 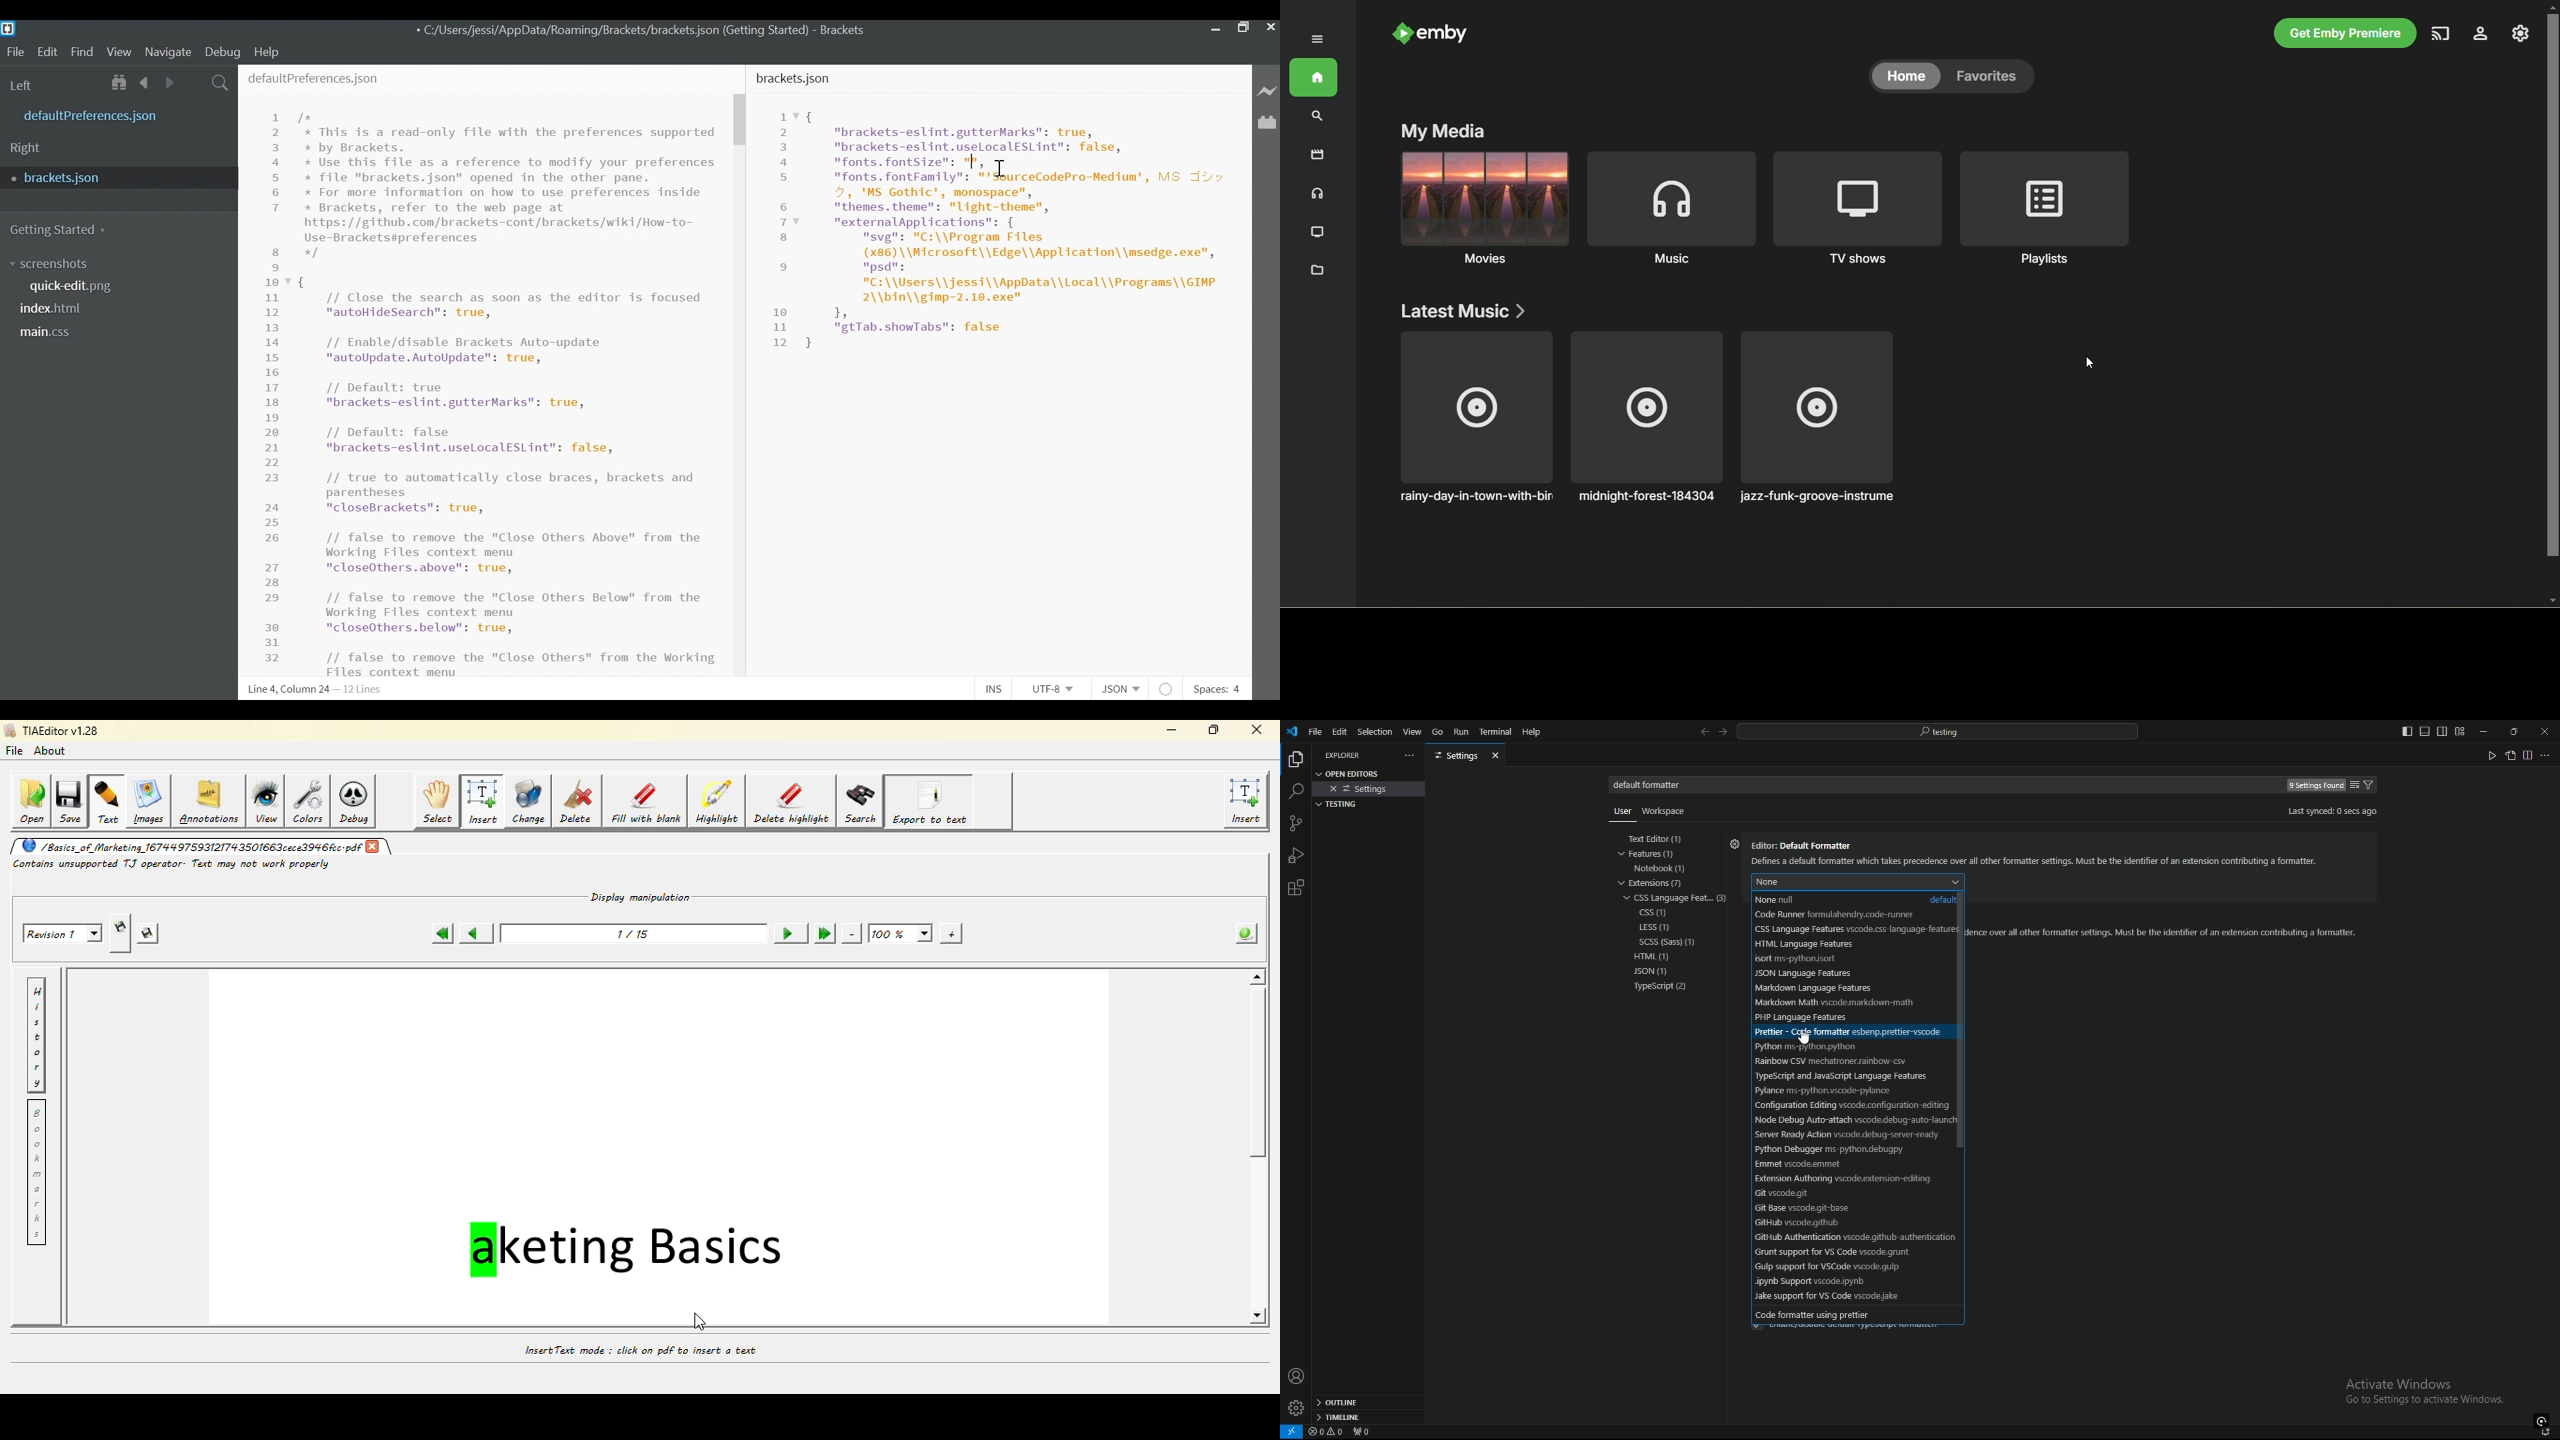 I want to click on editor default formatter, so click(x=2037, y=855).